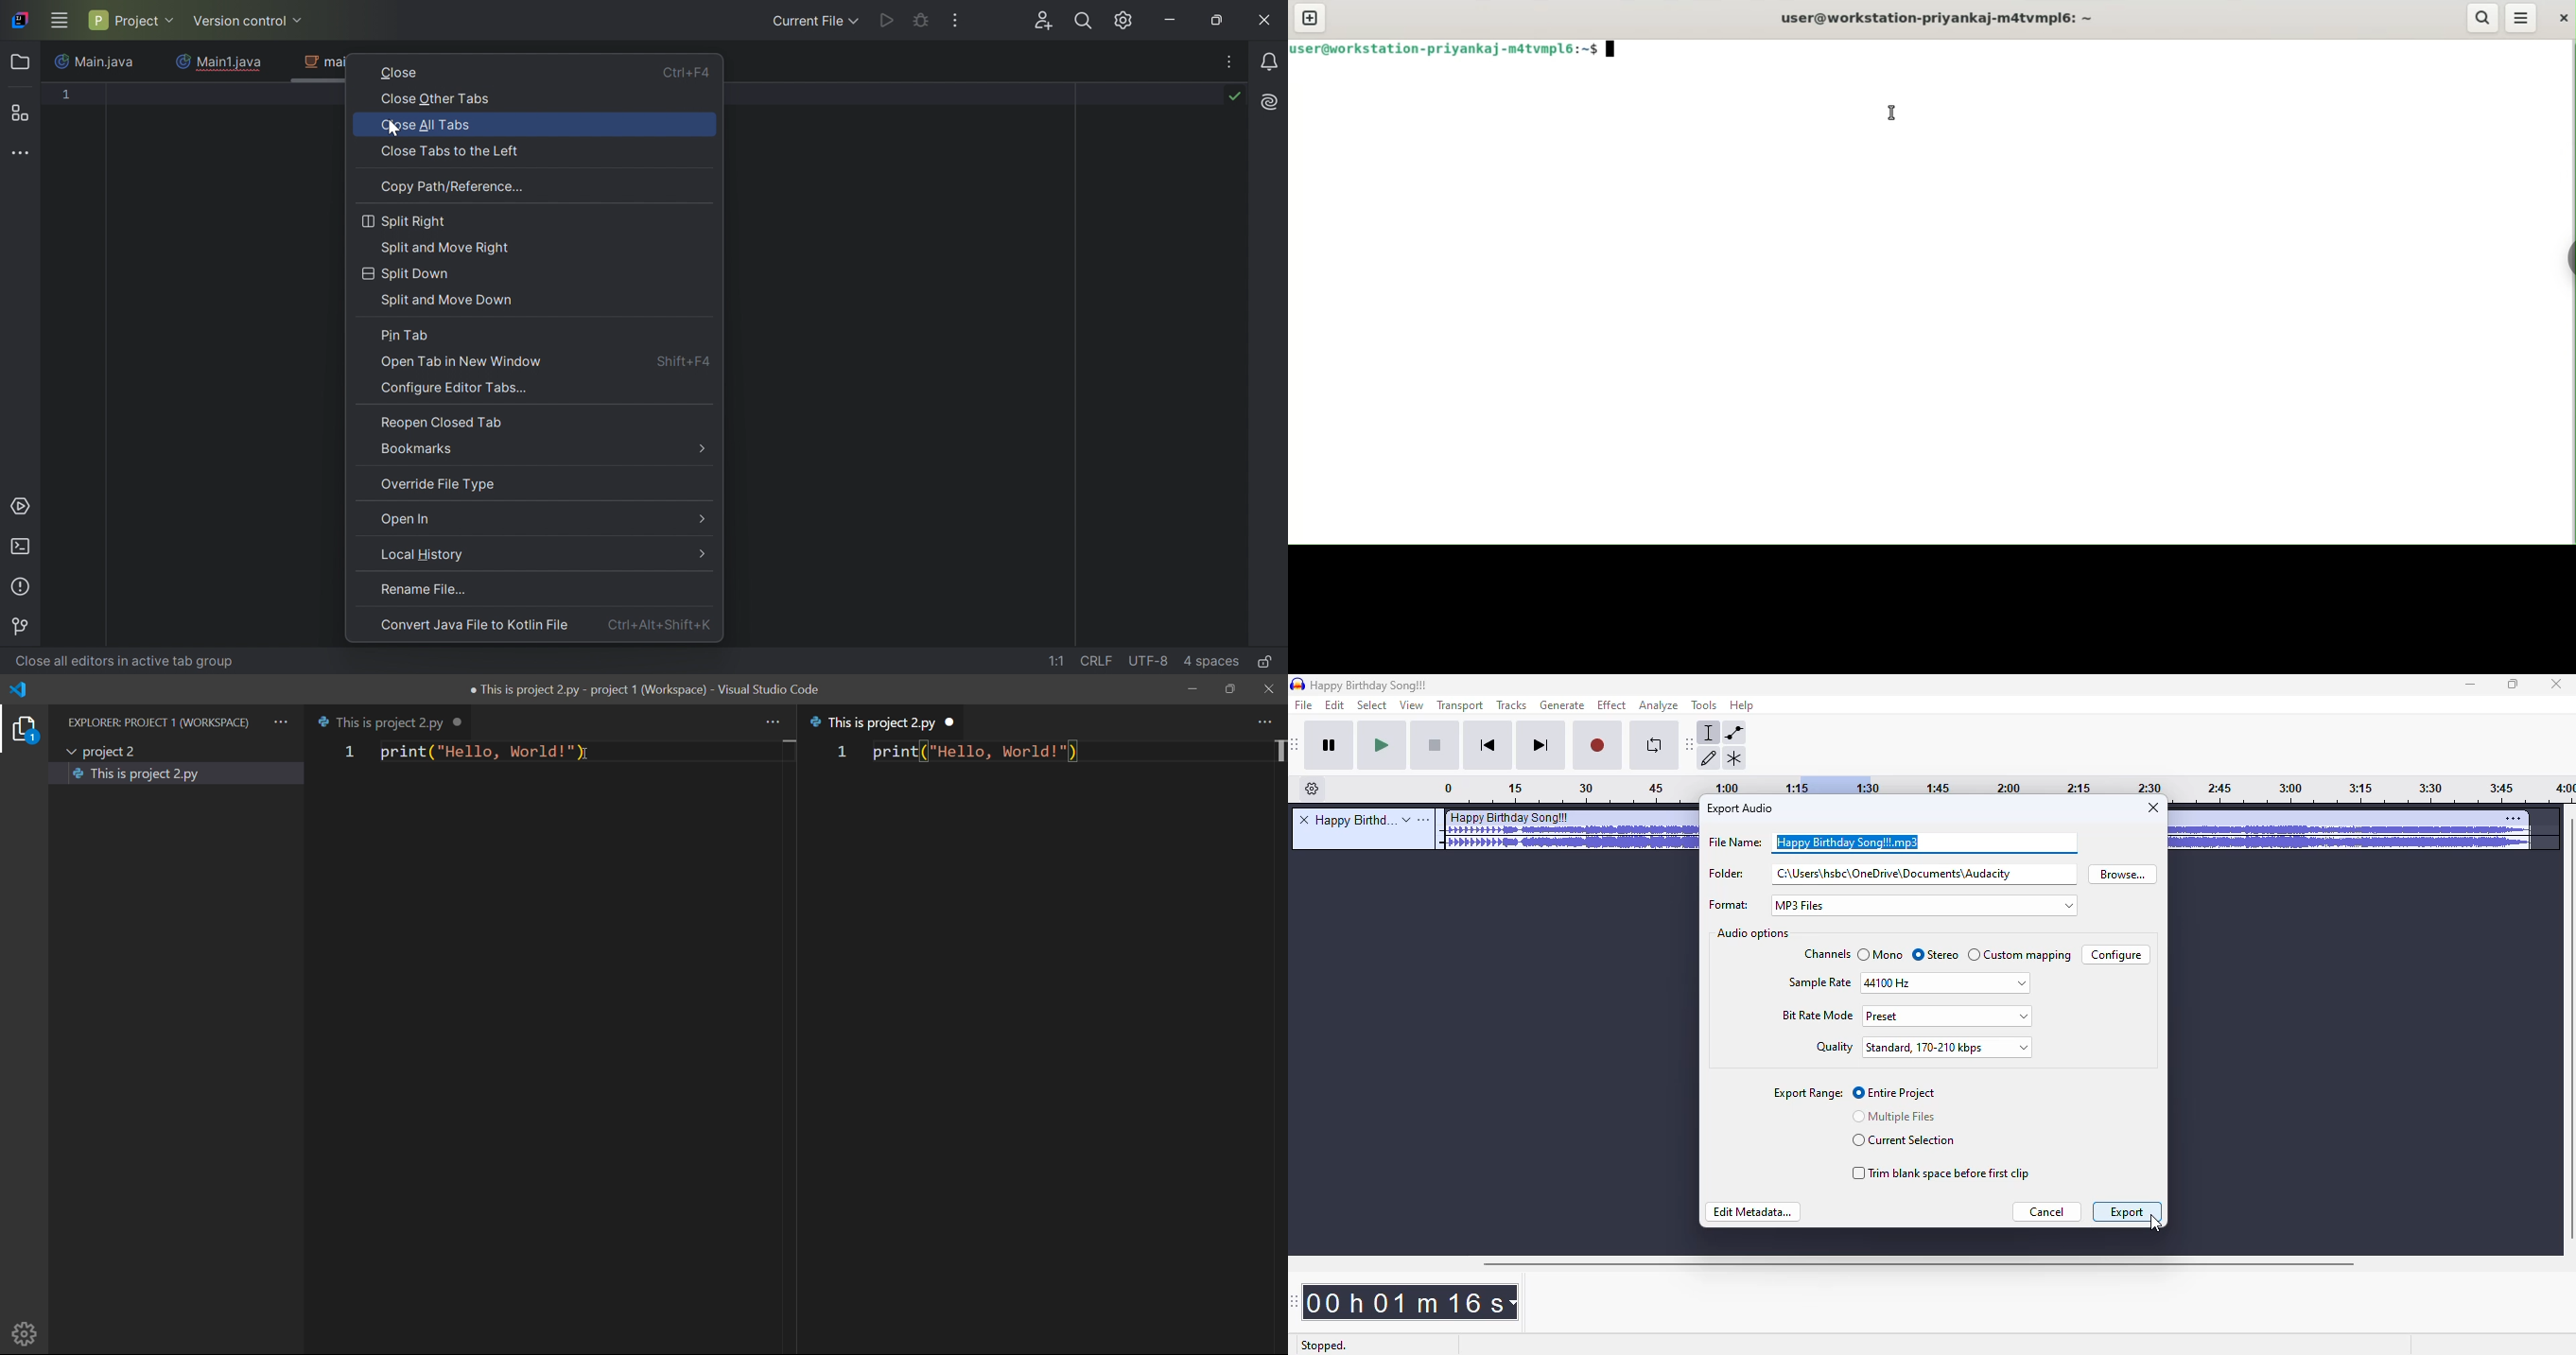 The width and height of the screenshot is (2576, 1372). I want to click on folder, so click(1891, 875).